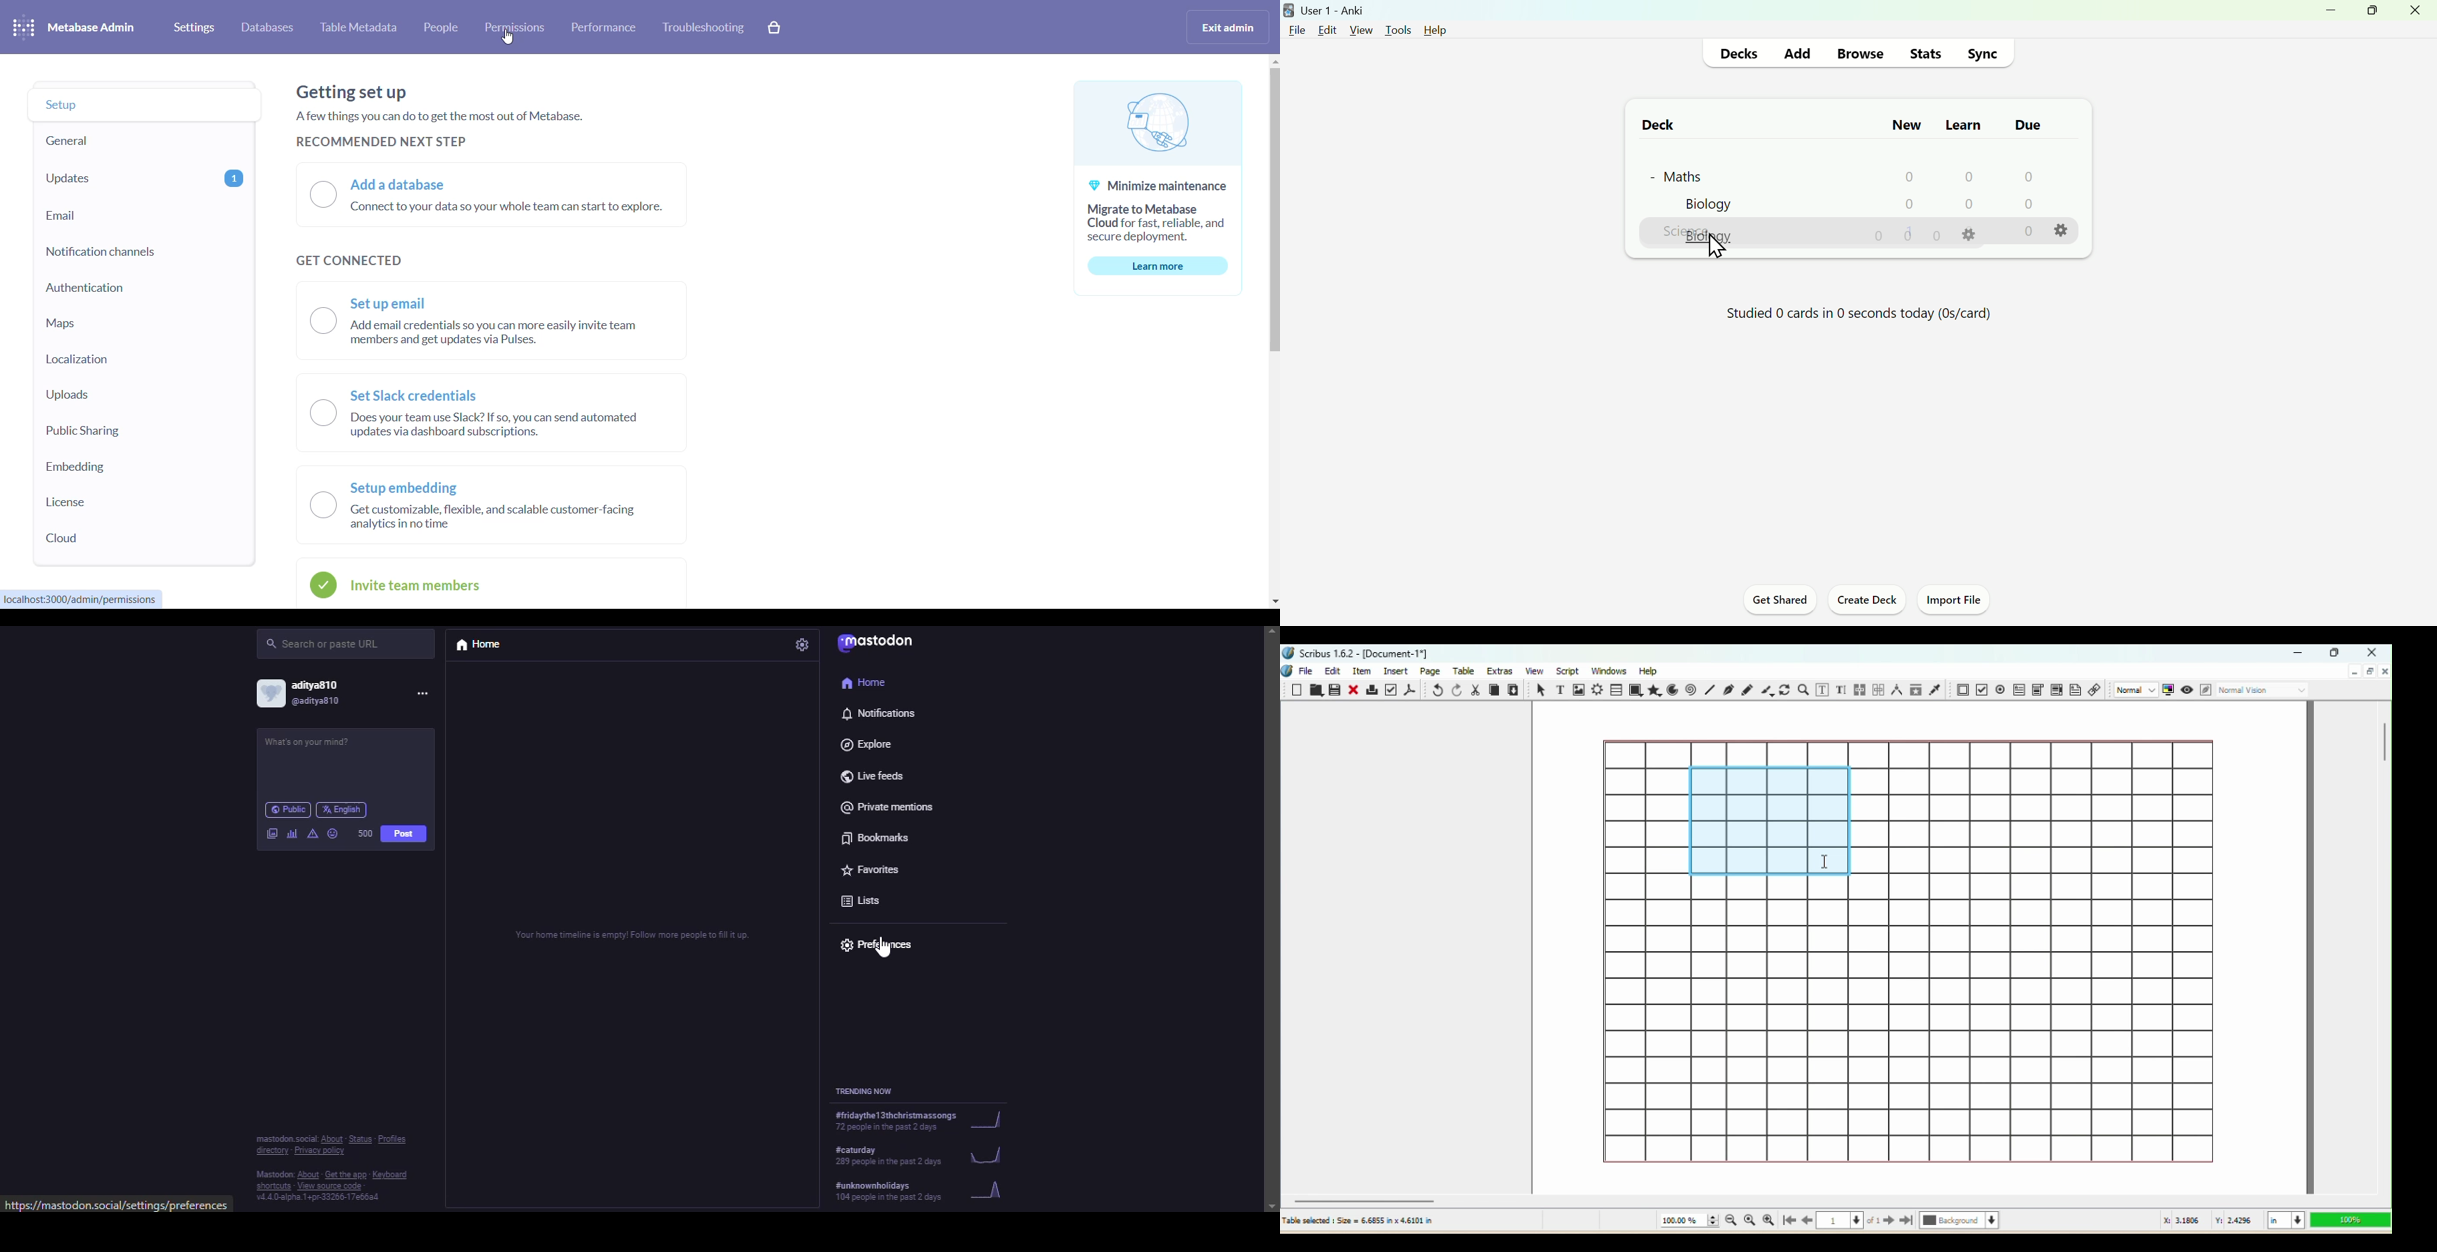 Image resolution: width=2464 pixels, height=1260 pixels. I want to click on Redo, so click(1456, 690).